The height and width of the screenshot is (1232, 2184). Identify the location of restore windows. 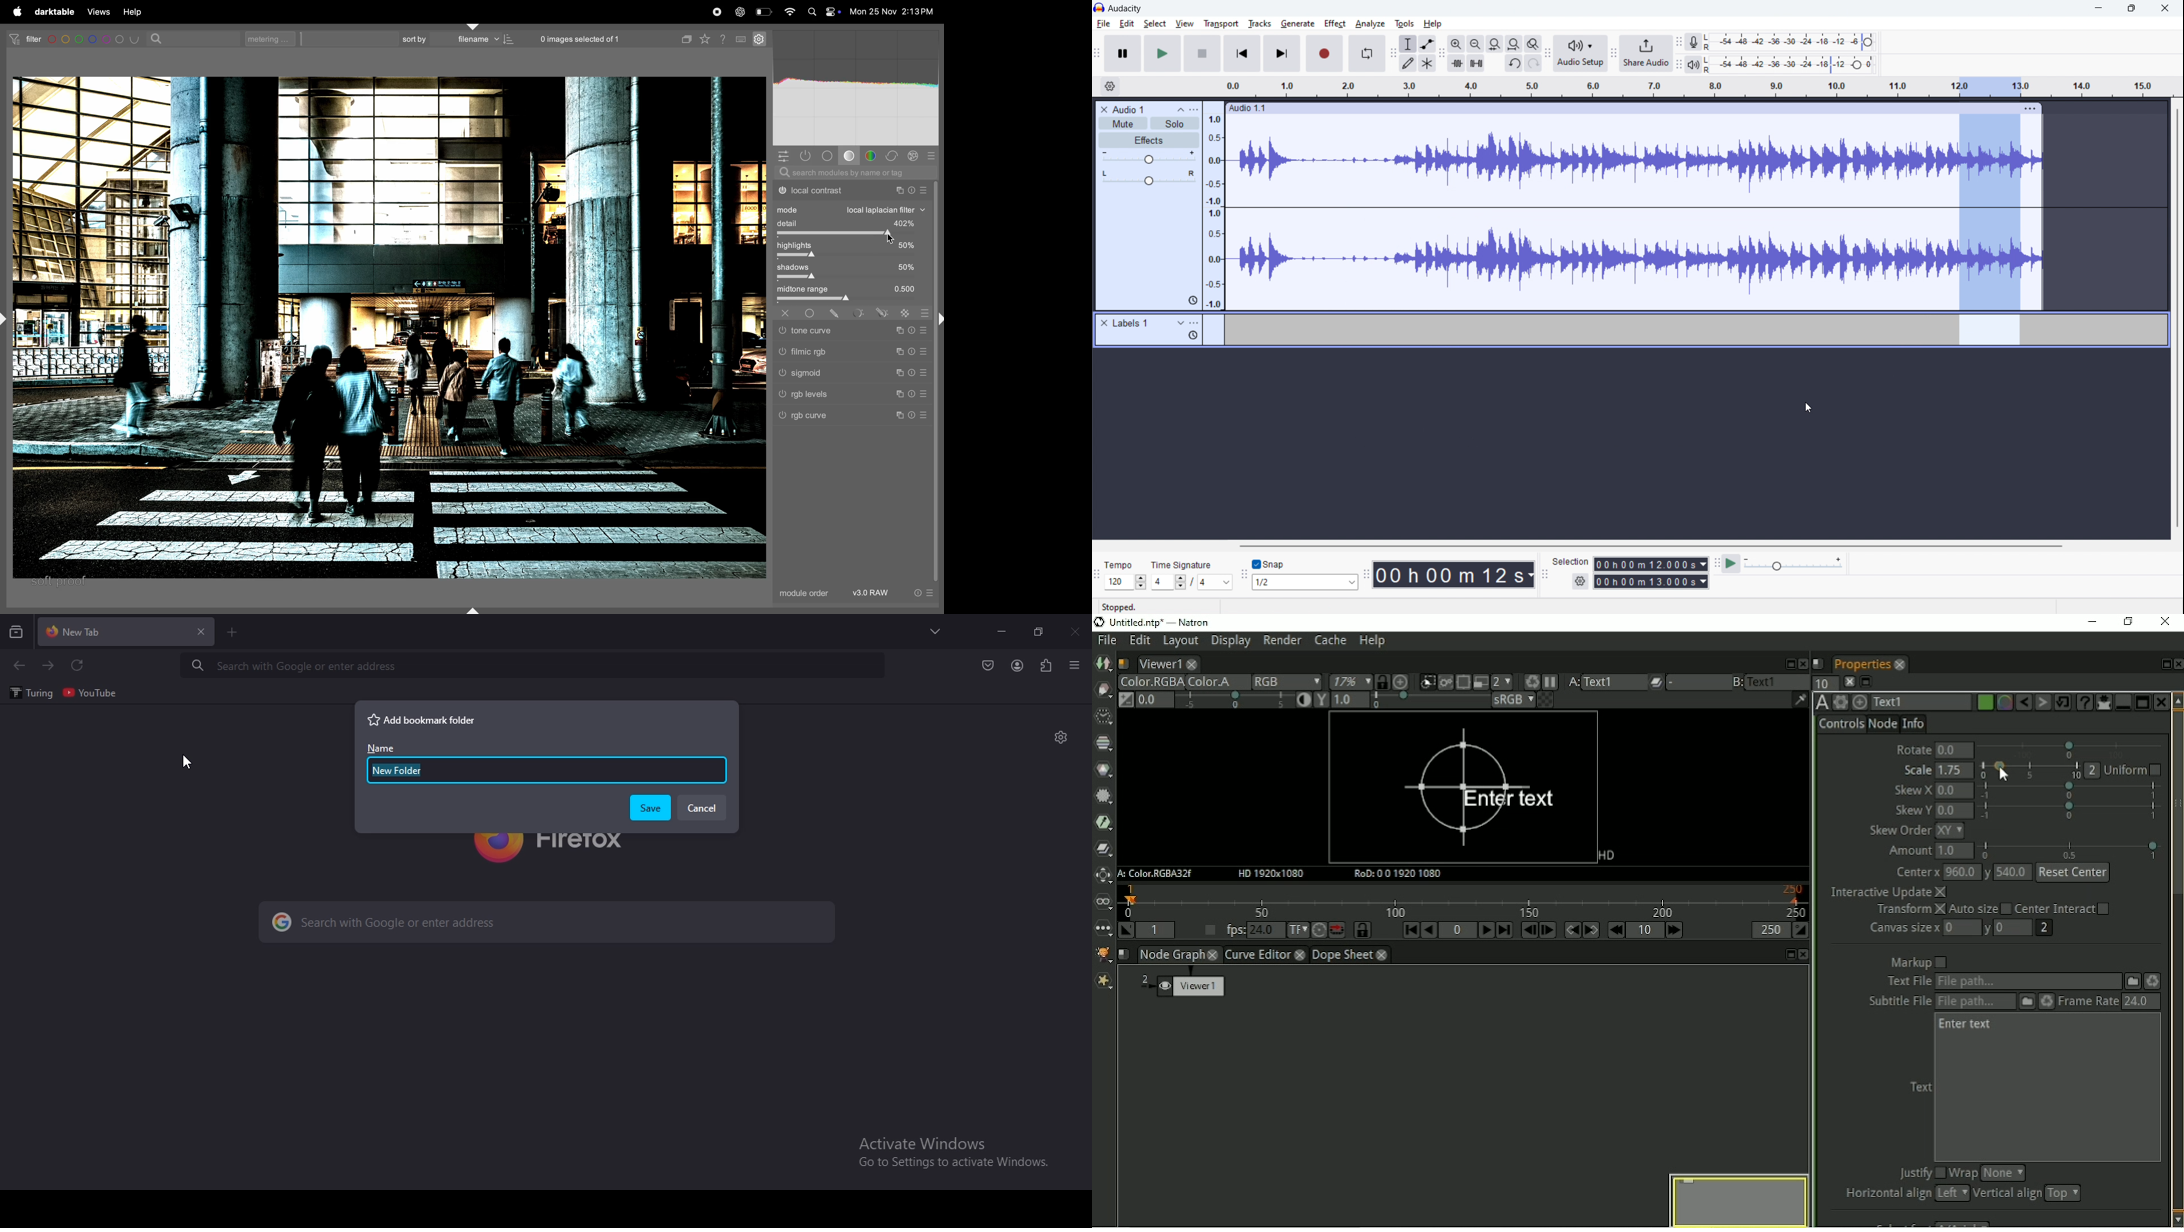
(1040, 632).